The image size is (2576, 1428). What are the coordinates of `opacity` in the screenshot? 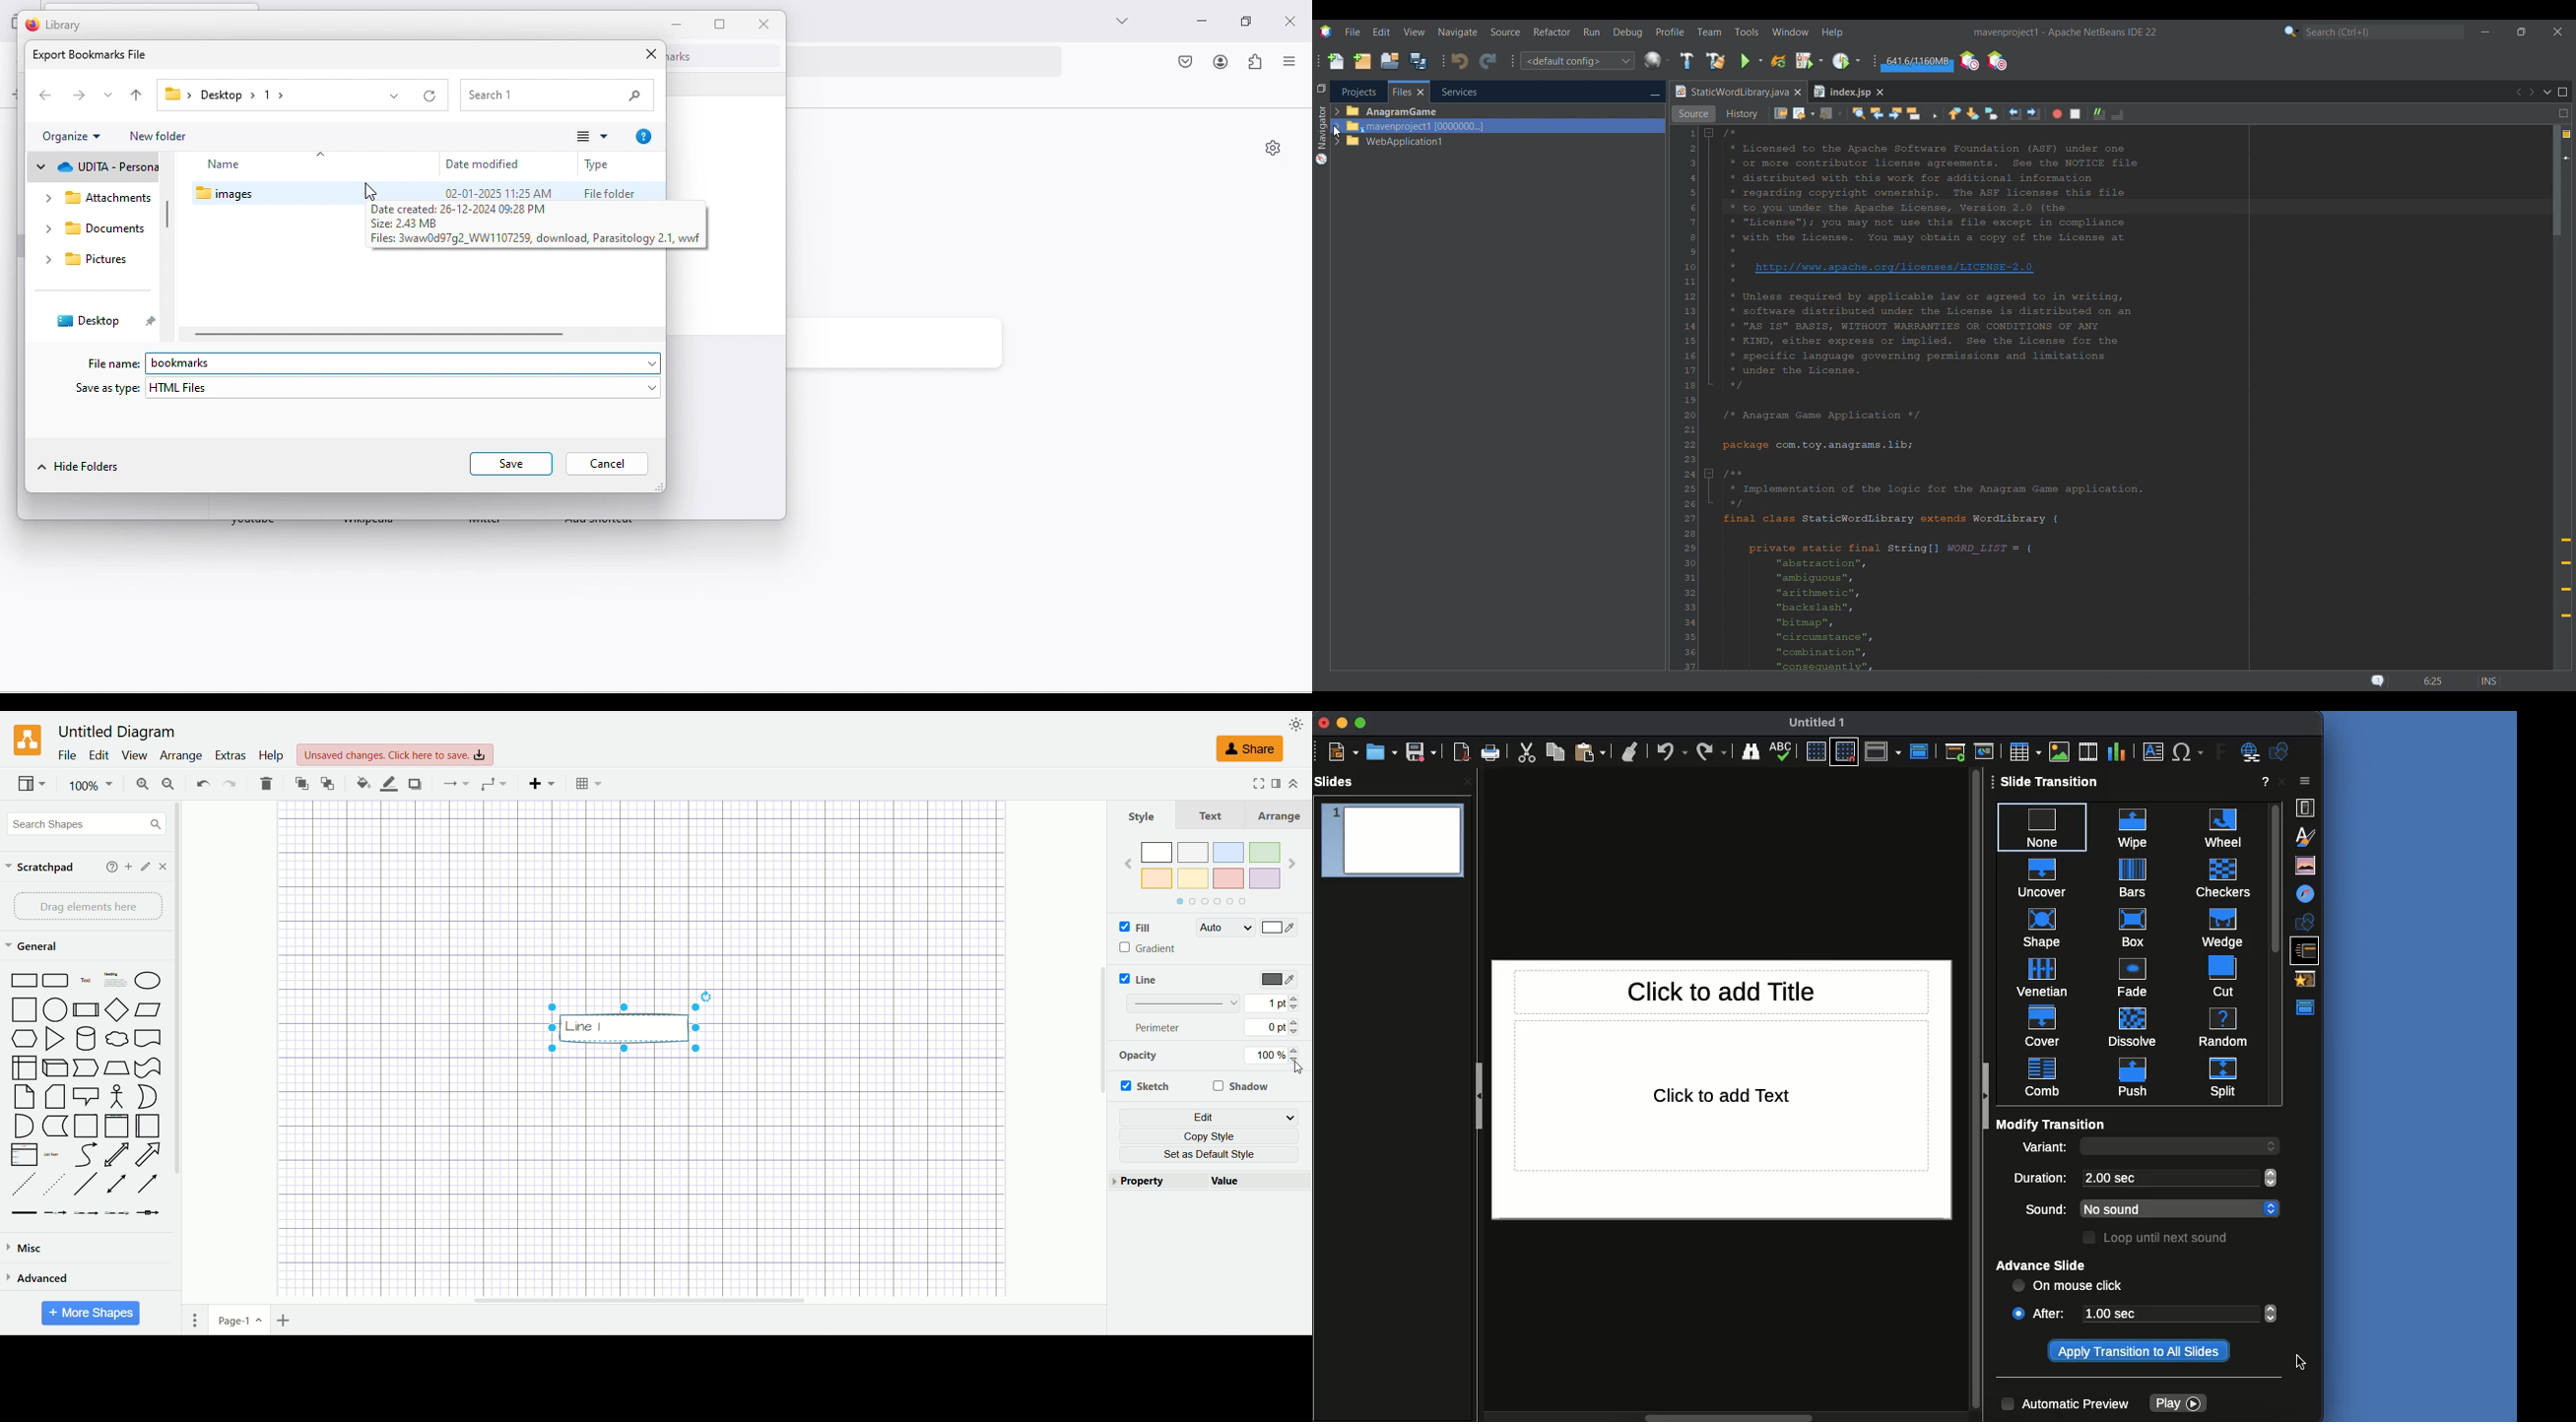 It's located at (1136, 1057).